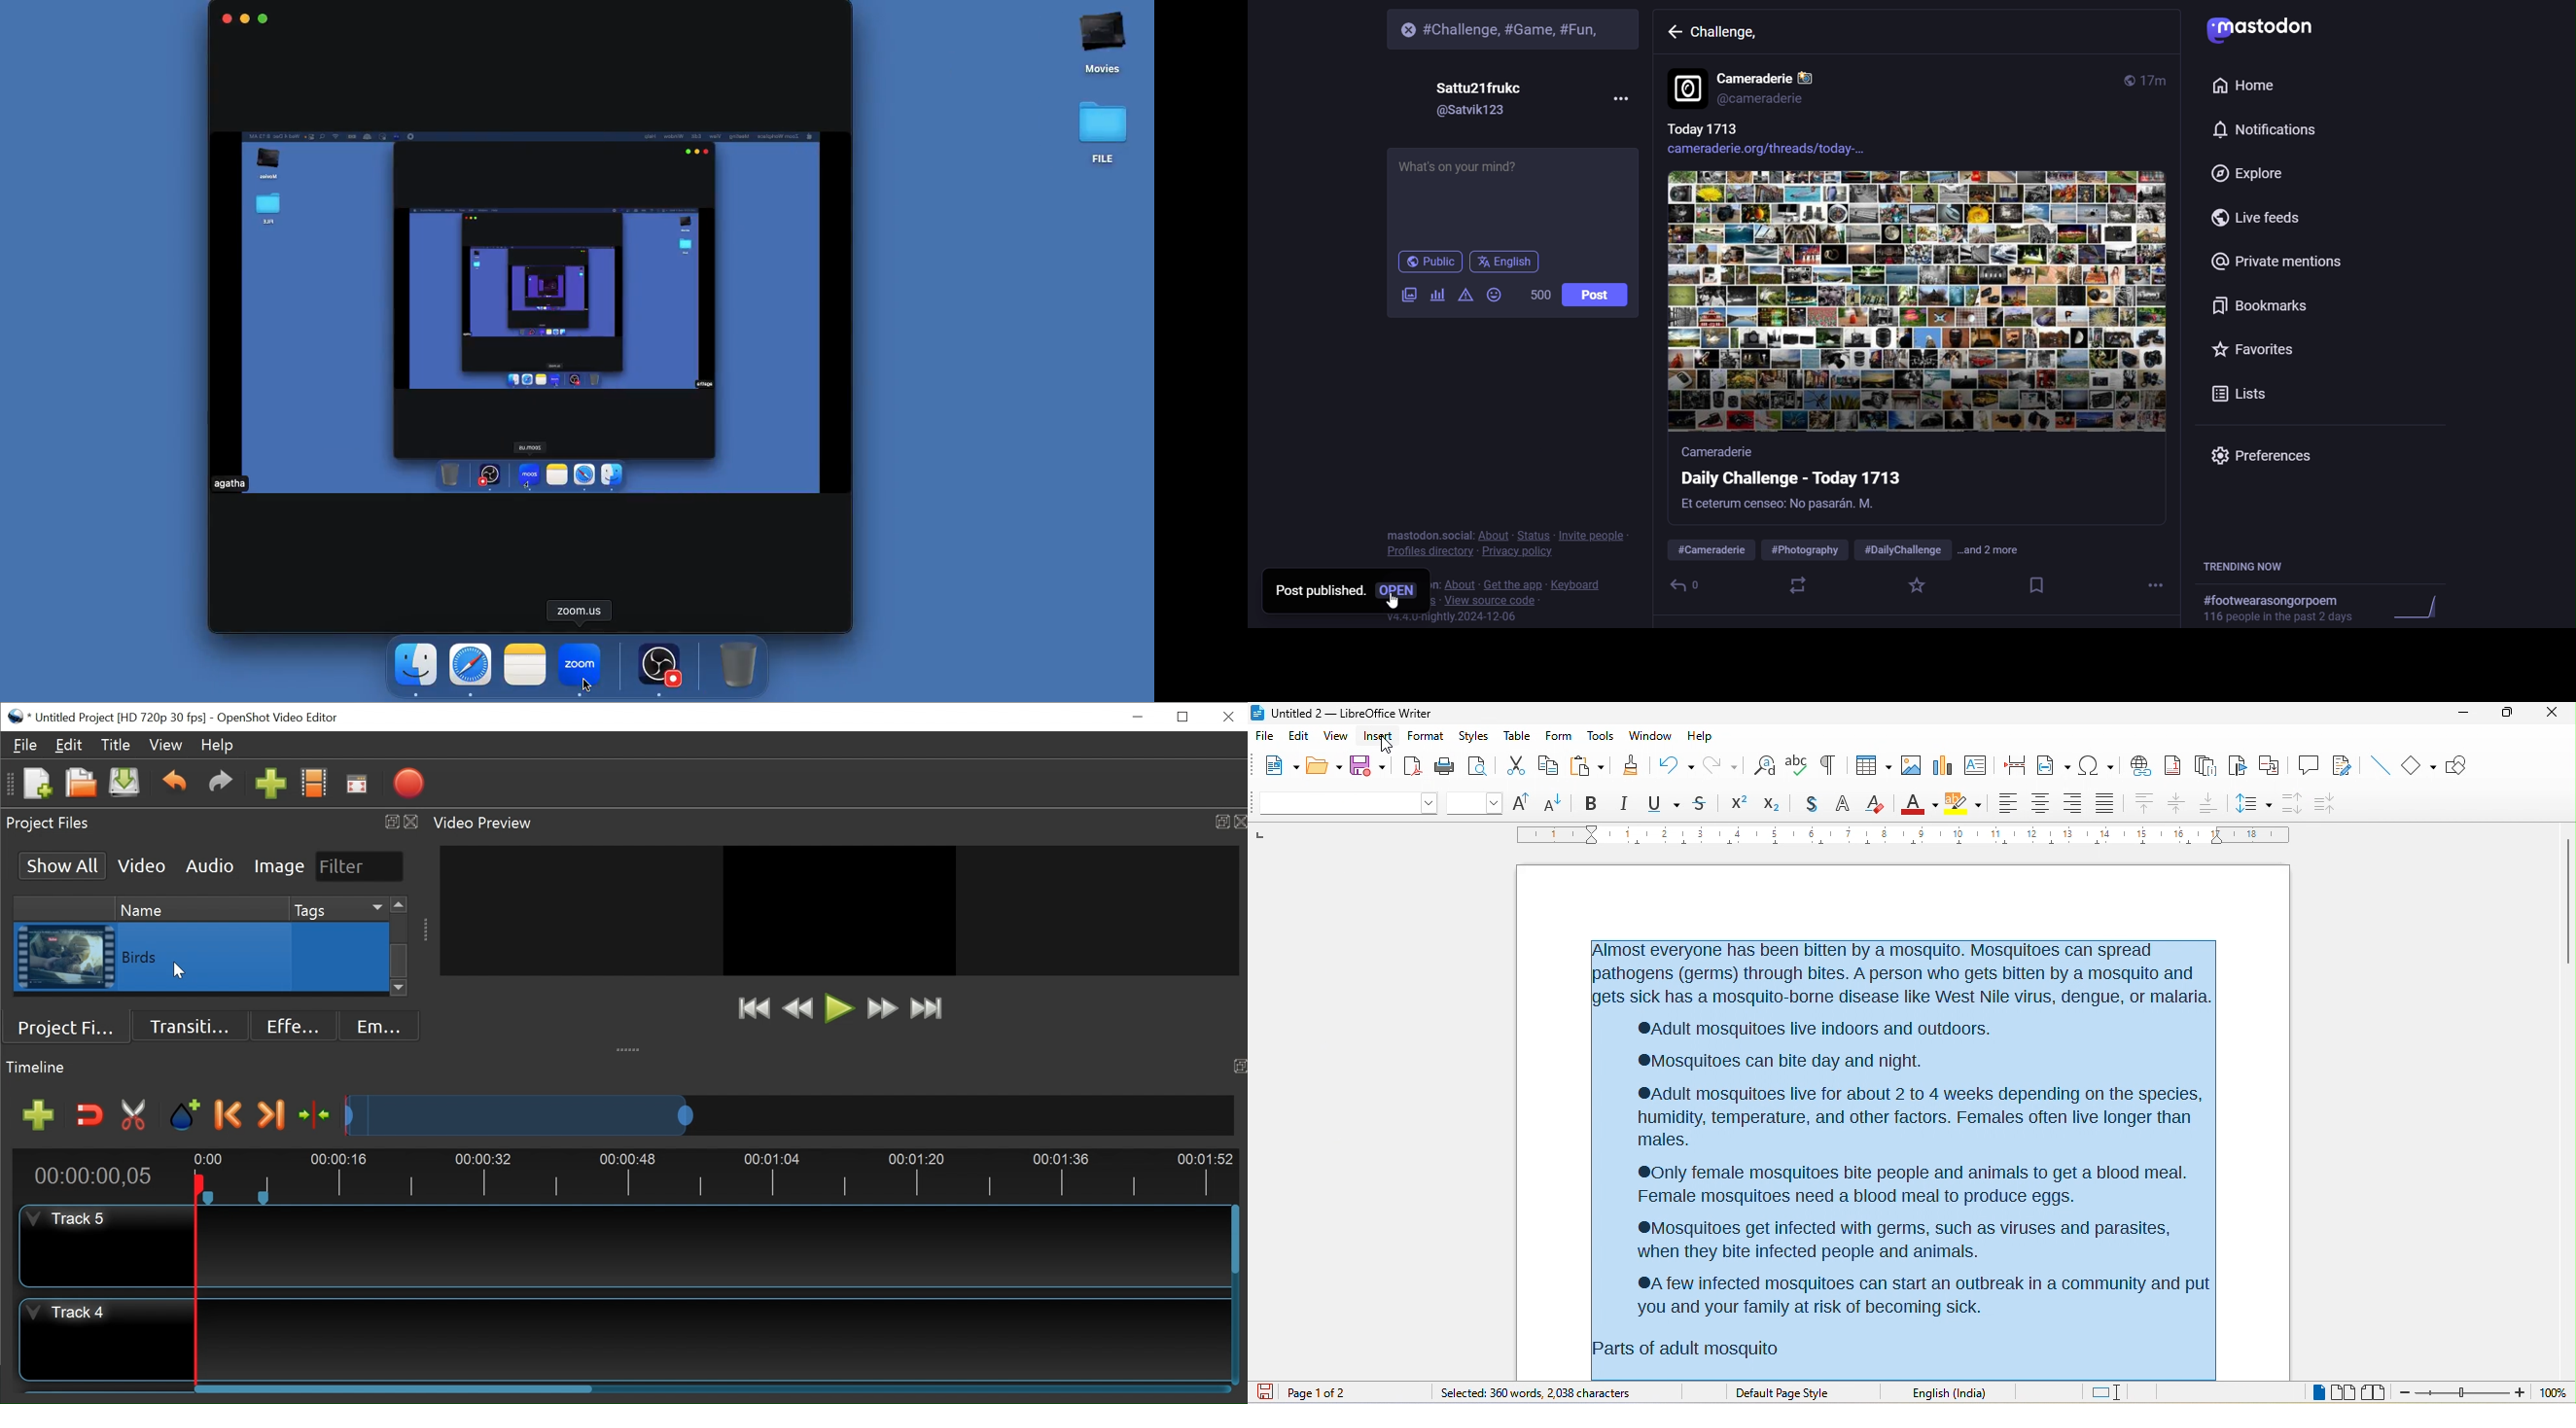 Image resolution: width=2576 pixels, height=1428 pixels. Describe the element at coordinates (2175, 767) in the screenshot. I see `footnote` at that location.